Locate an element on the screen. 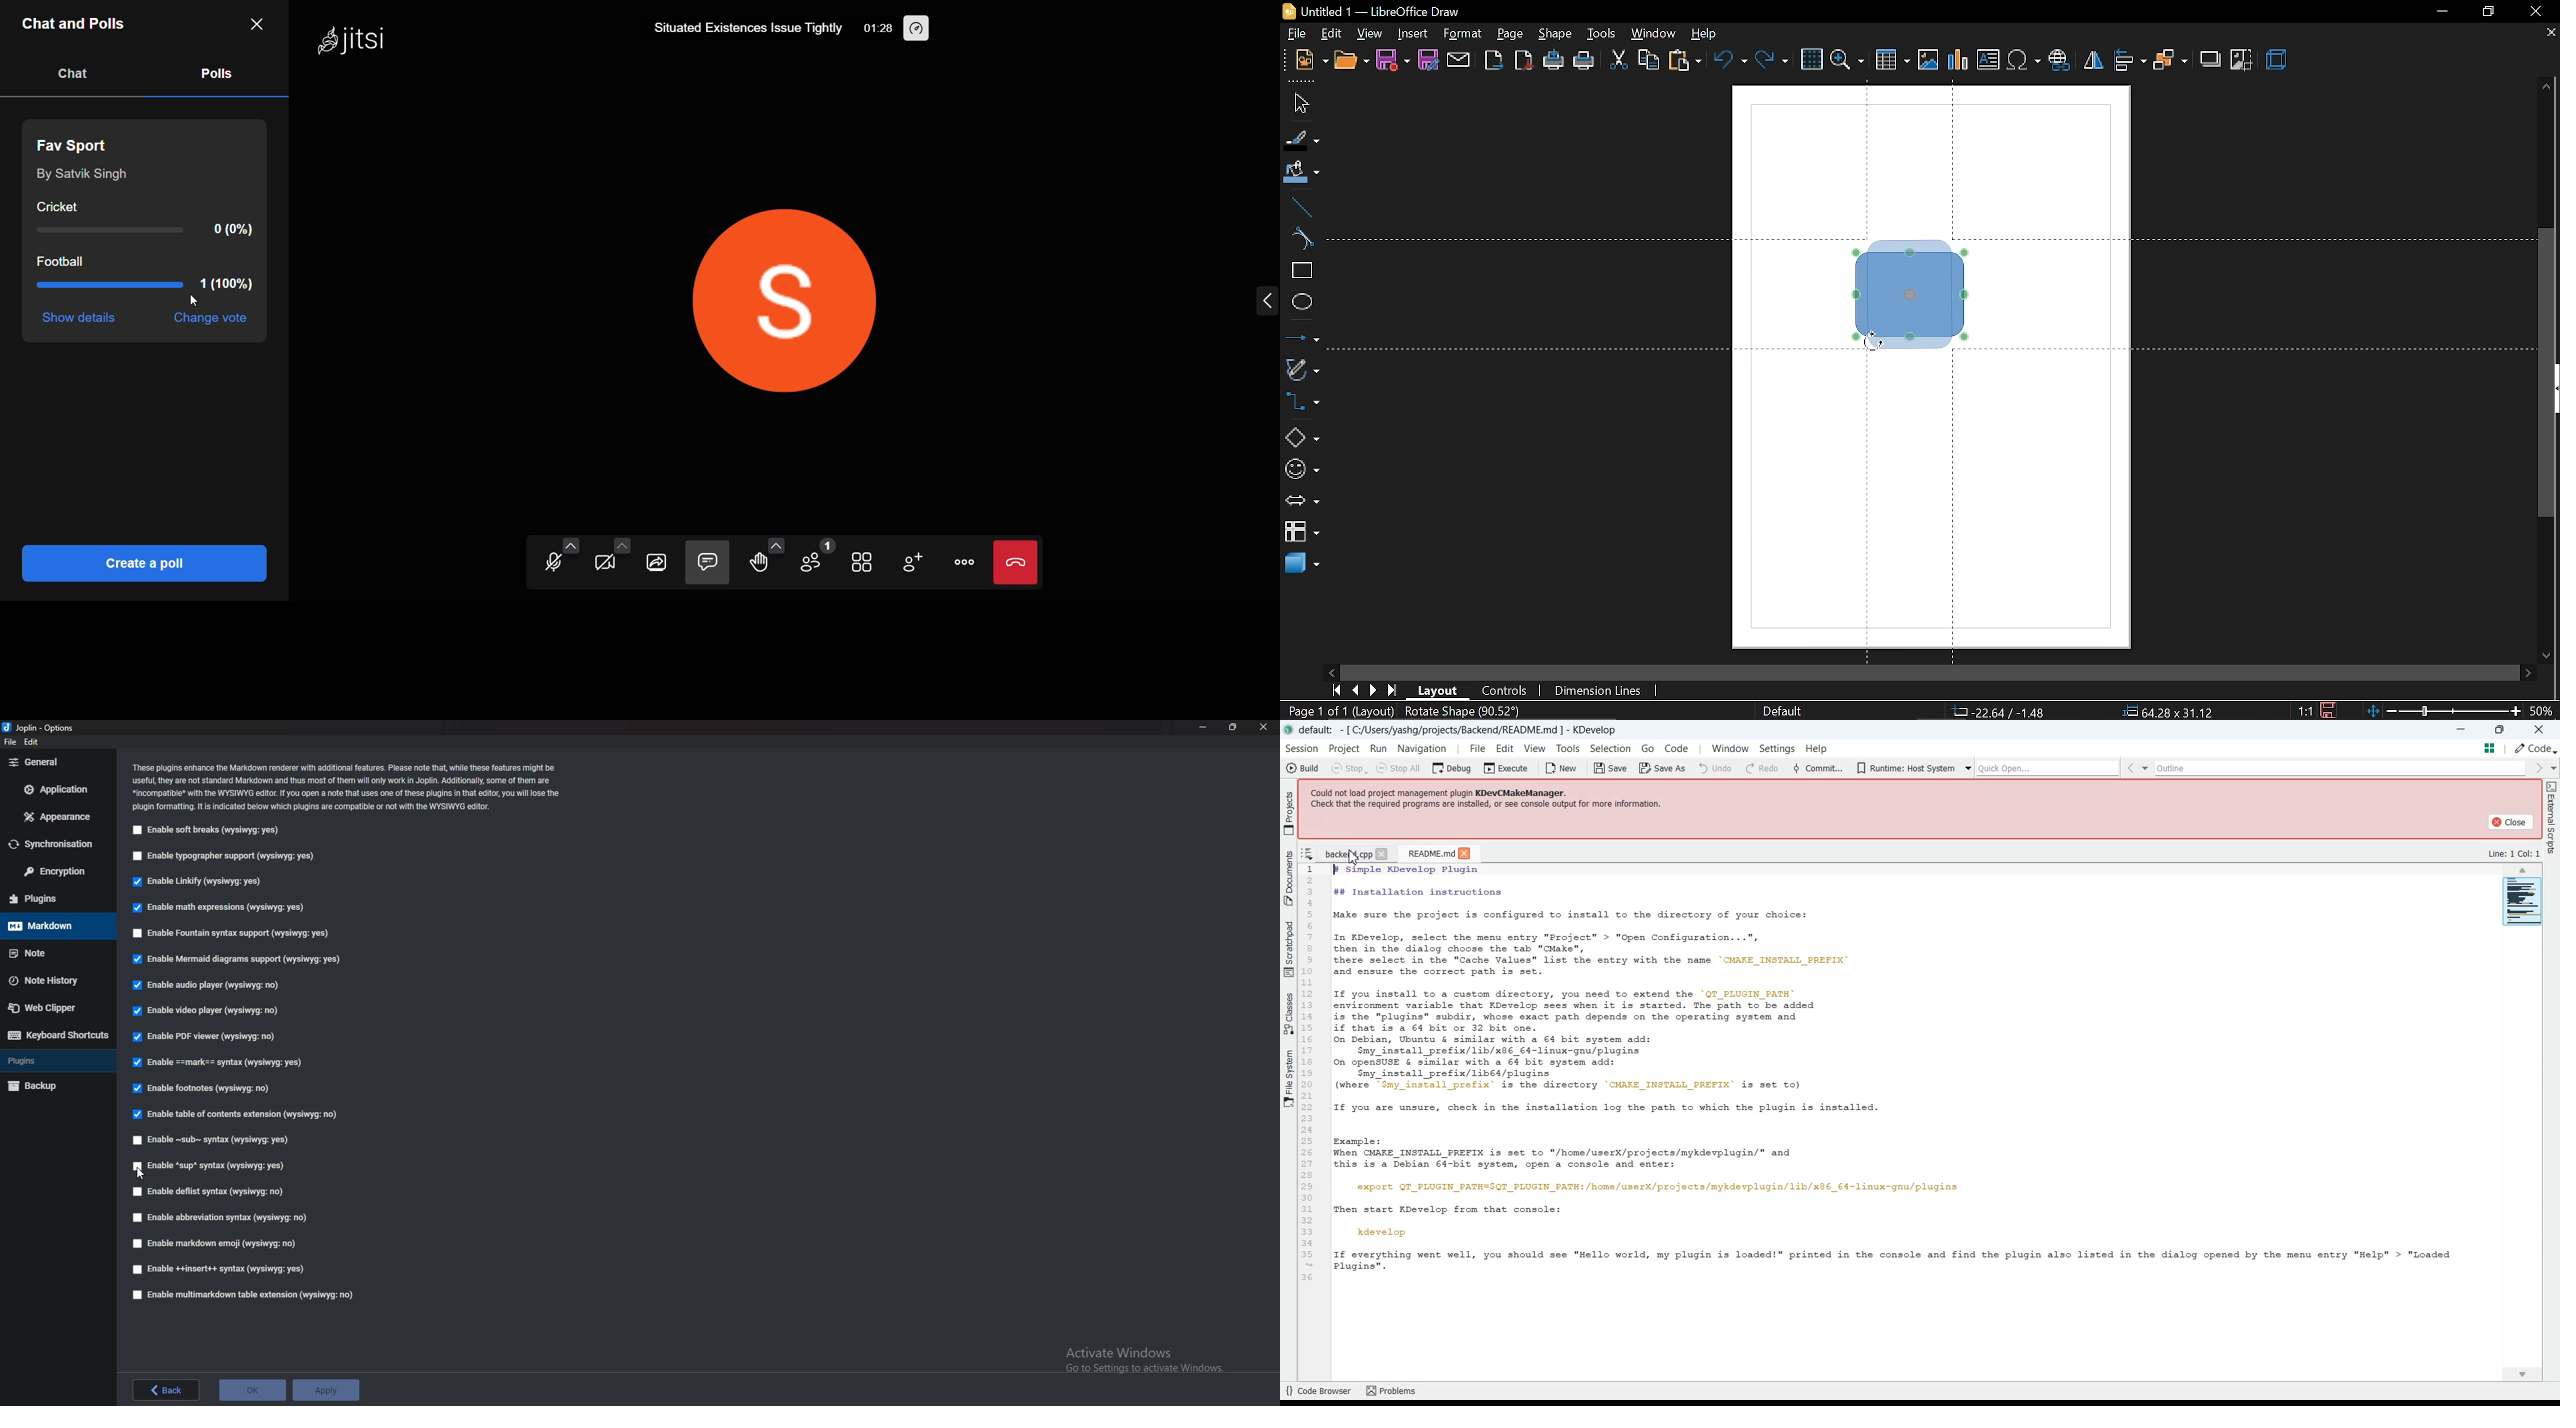 The image size is (2576, 1428). Joplin-Options is located at coordinates (39, 728).